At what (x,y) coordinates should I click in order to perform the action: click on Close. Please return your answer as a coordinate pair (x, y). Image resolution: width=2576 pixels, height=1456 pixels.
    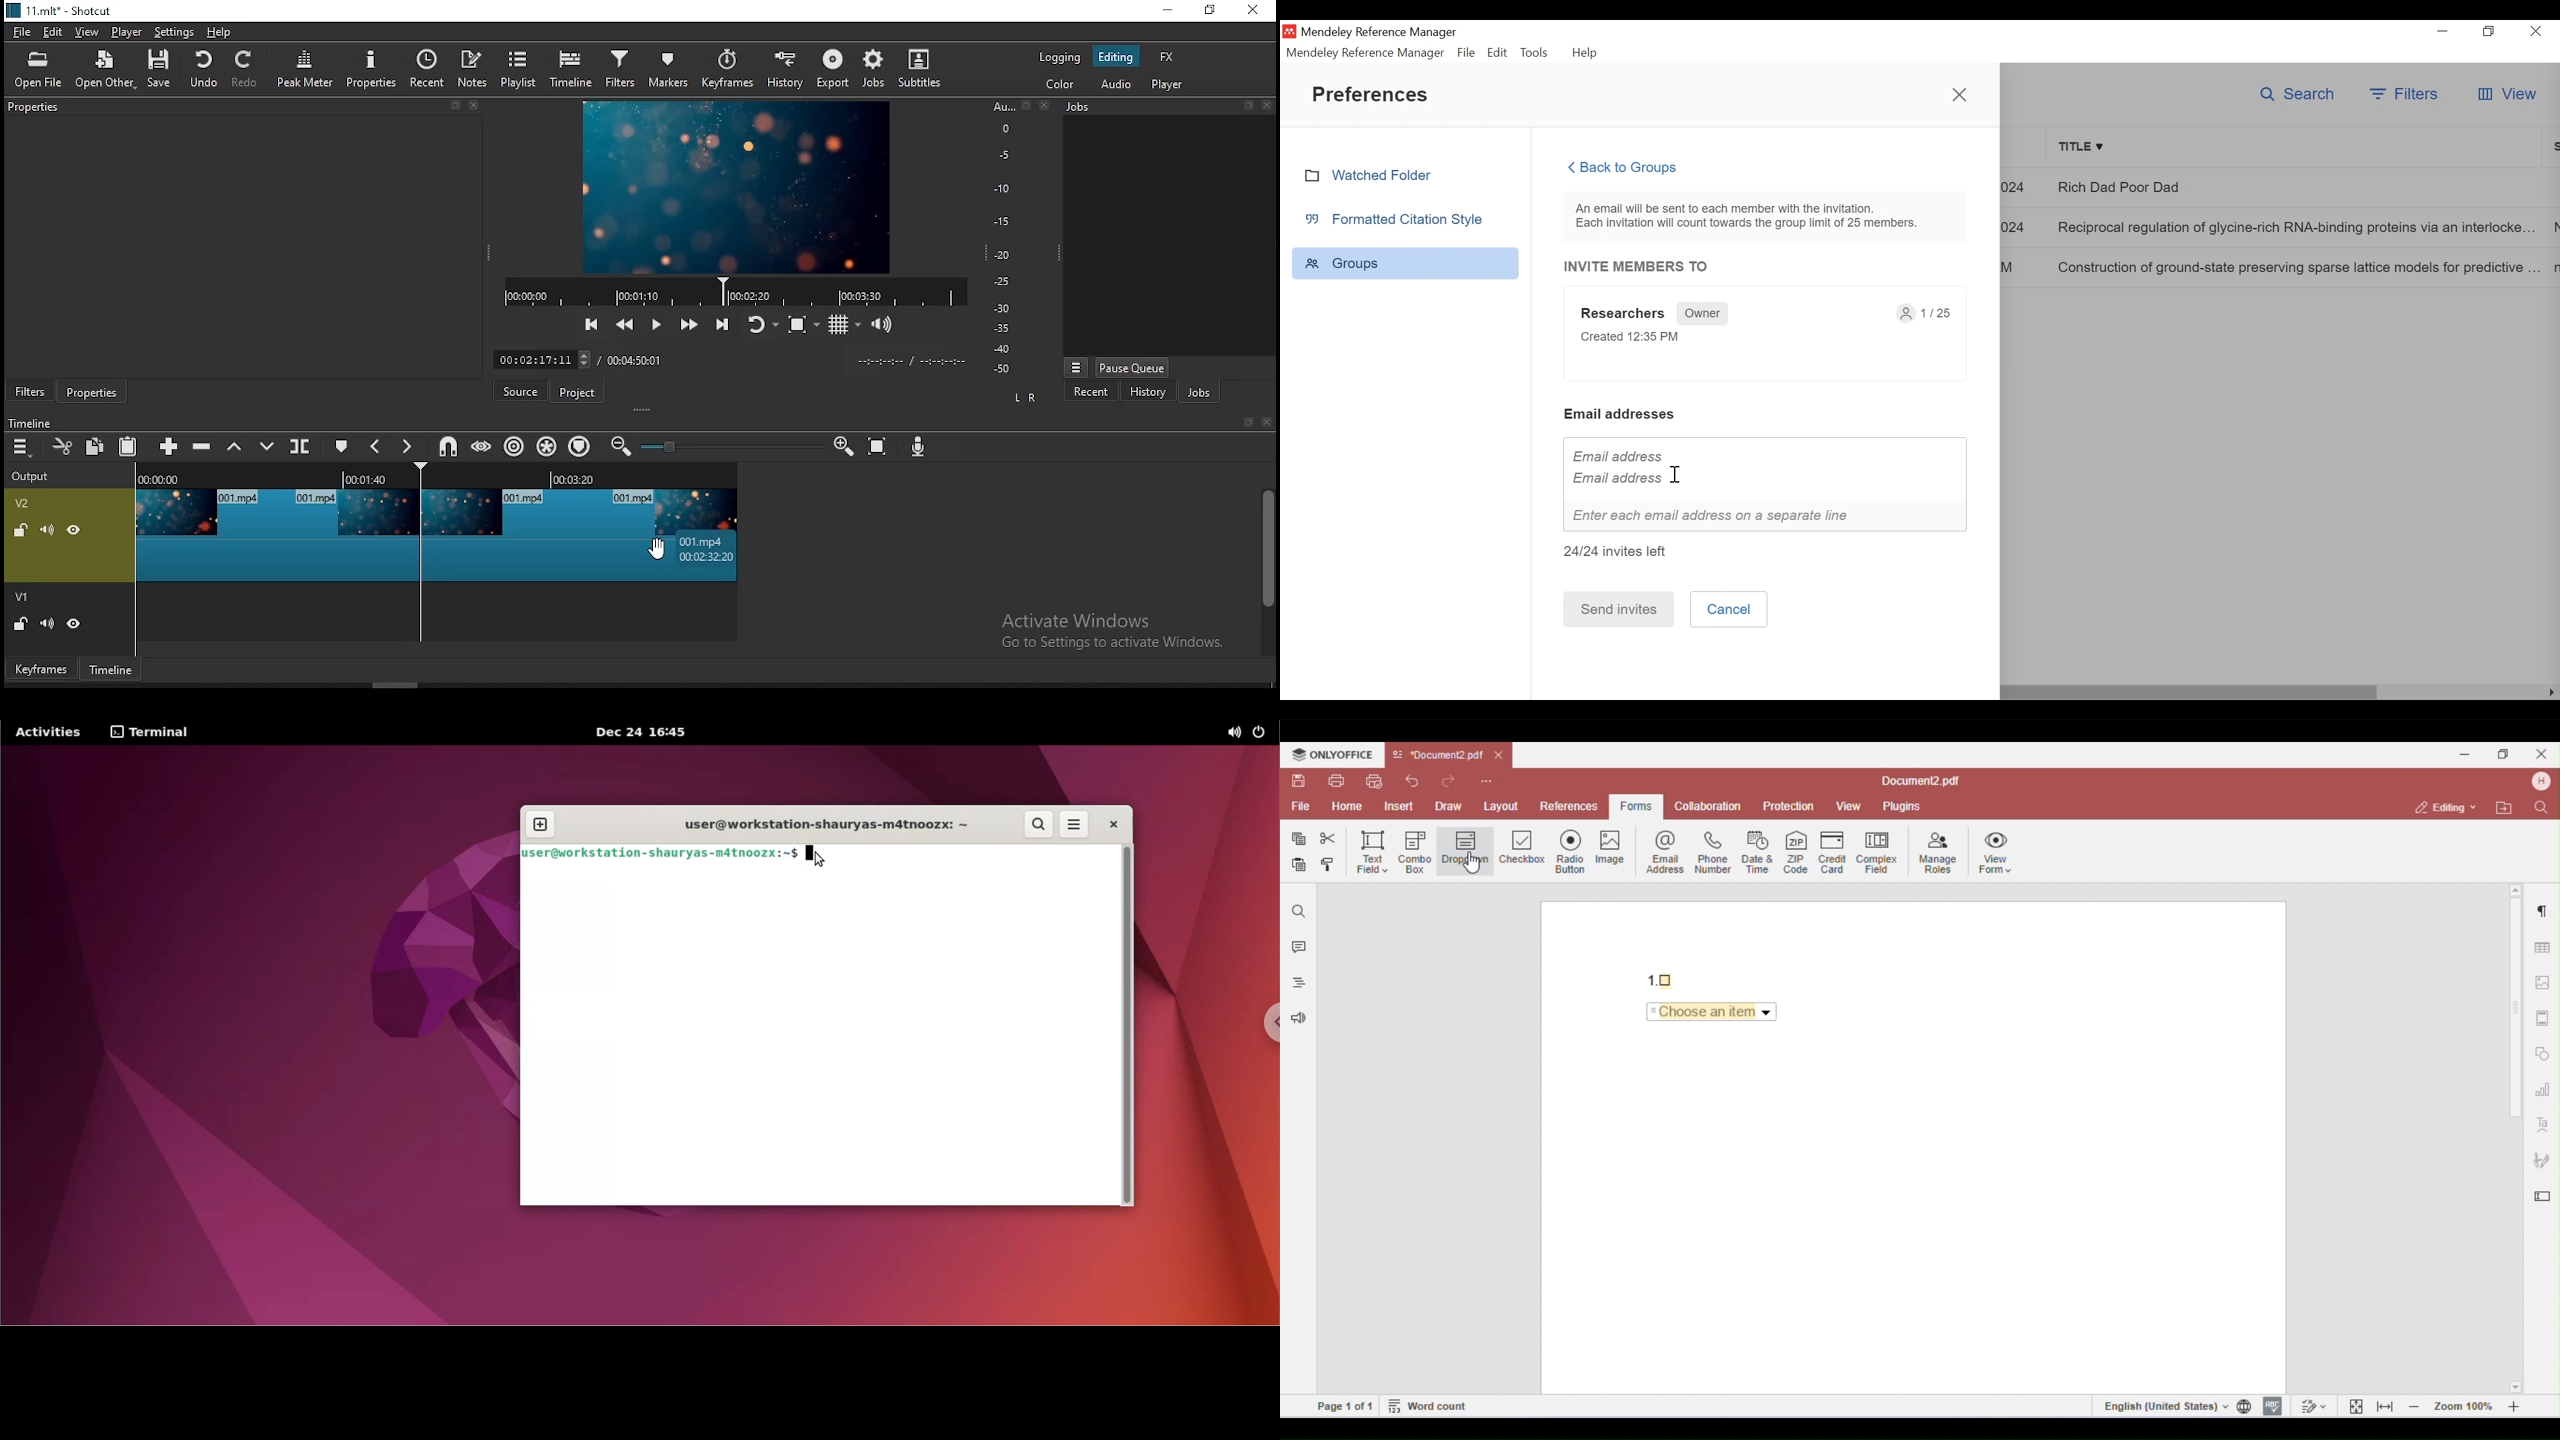
    Looking at the image, I should click on (1959, 93).